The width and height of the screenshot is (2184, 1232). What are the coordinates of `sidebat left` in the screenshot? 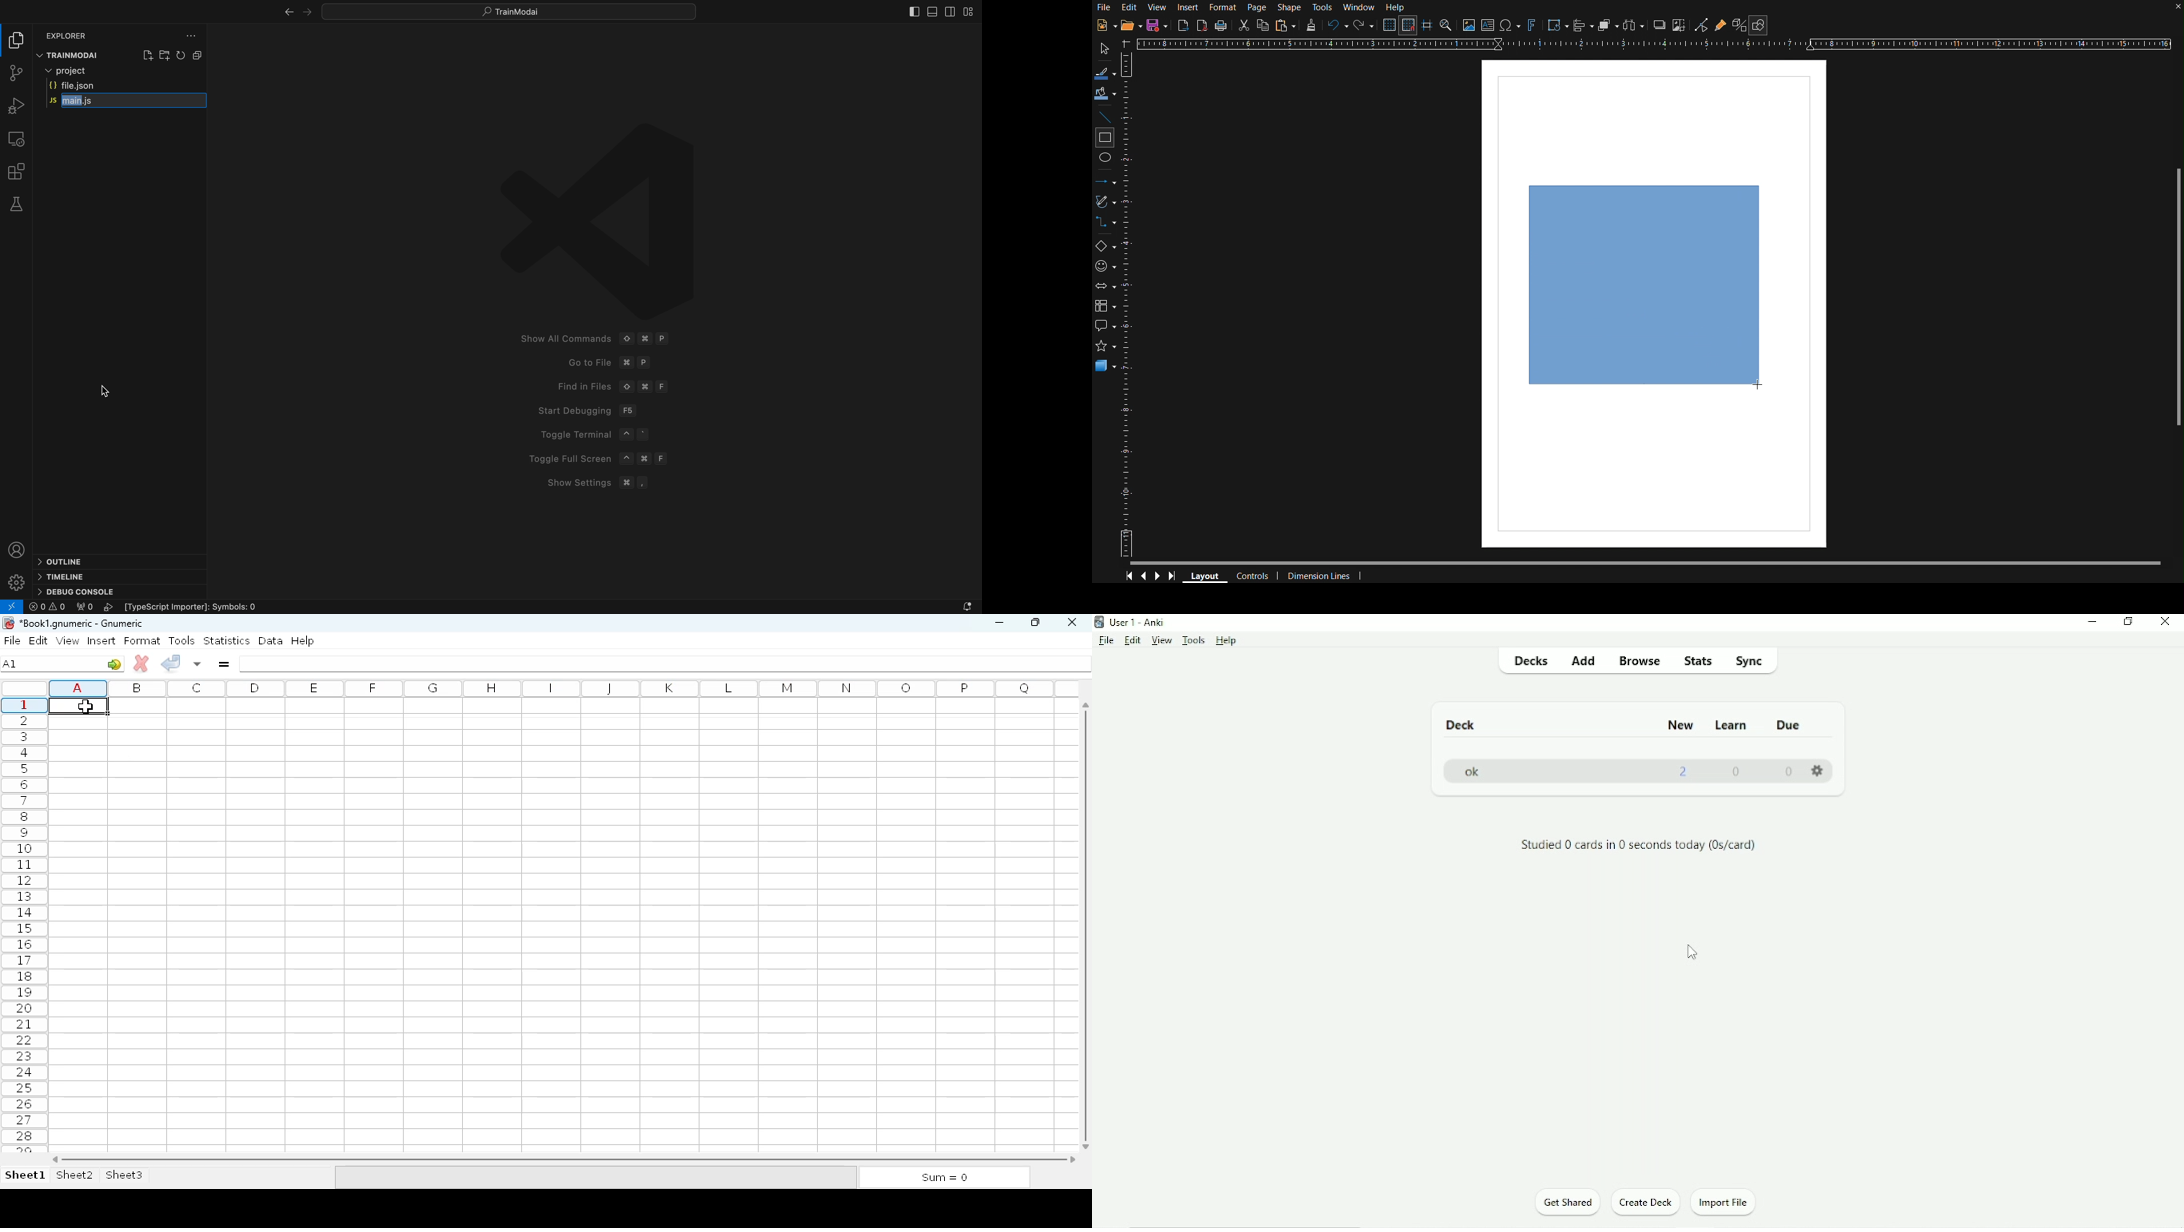 It's located at (913, 11).